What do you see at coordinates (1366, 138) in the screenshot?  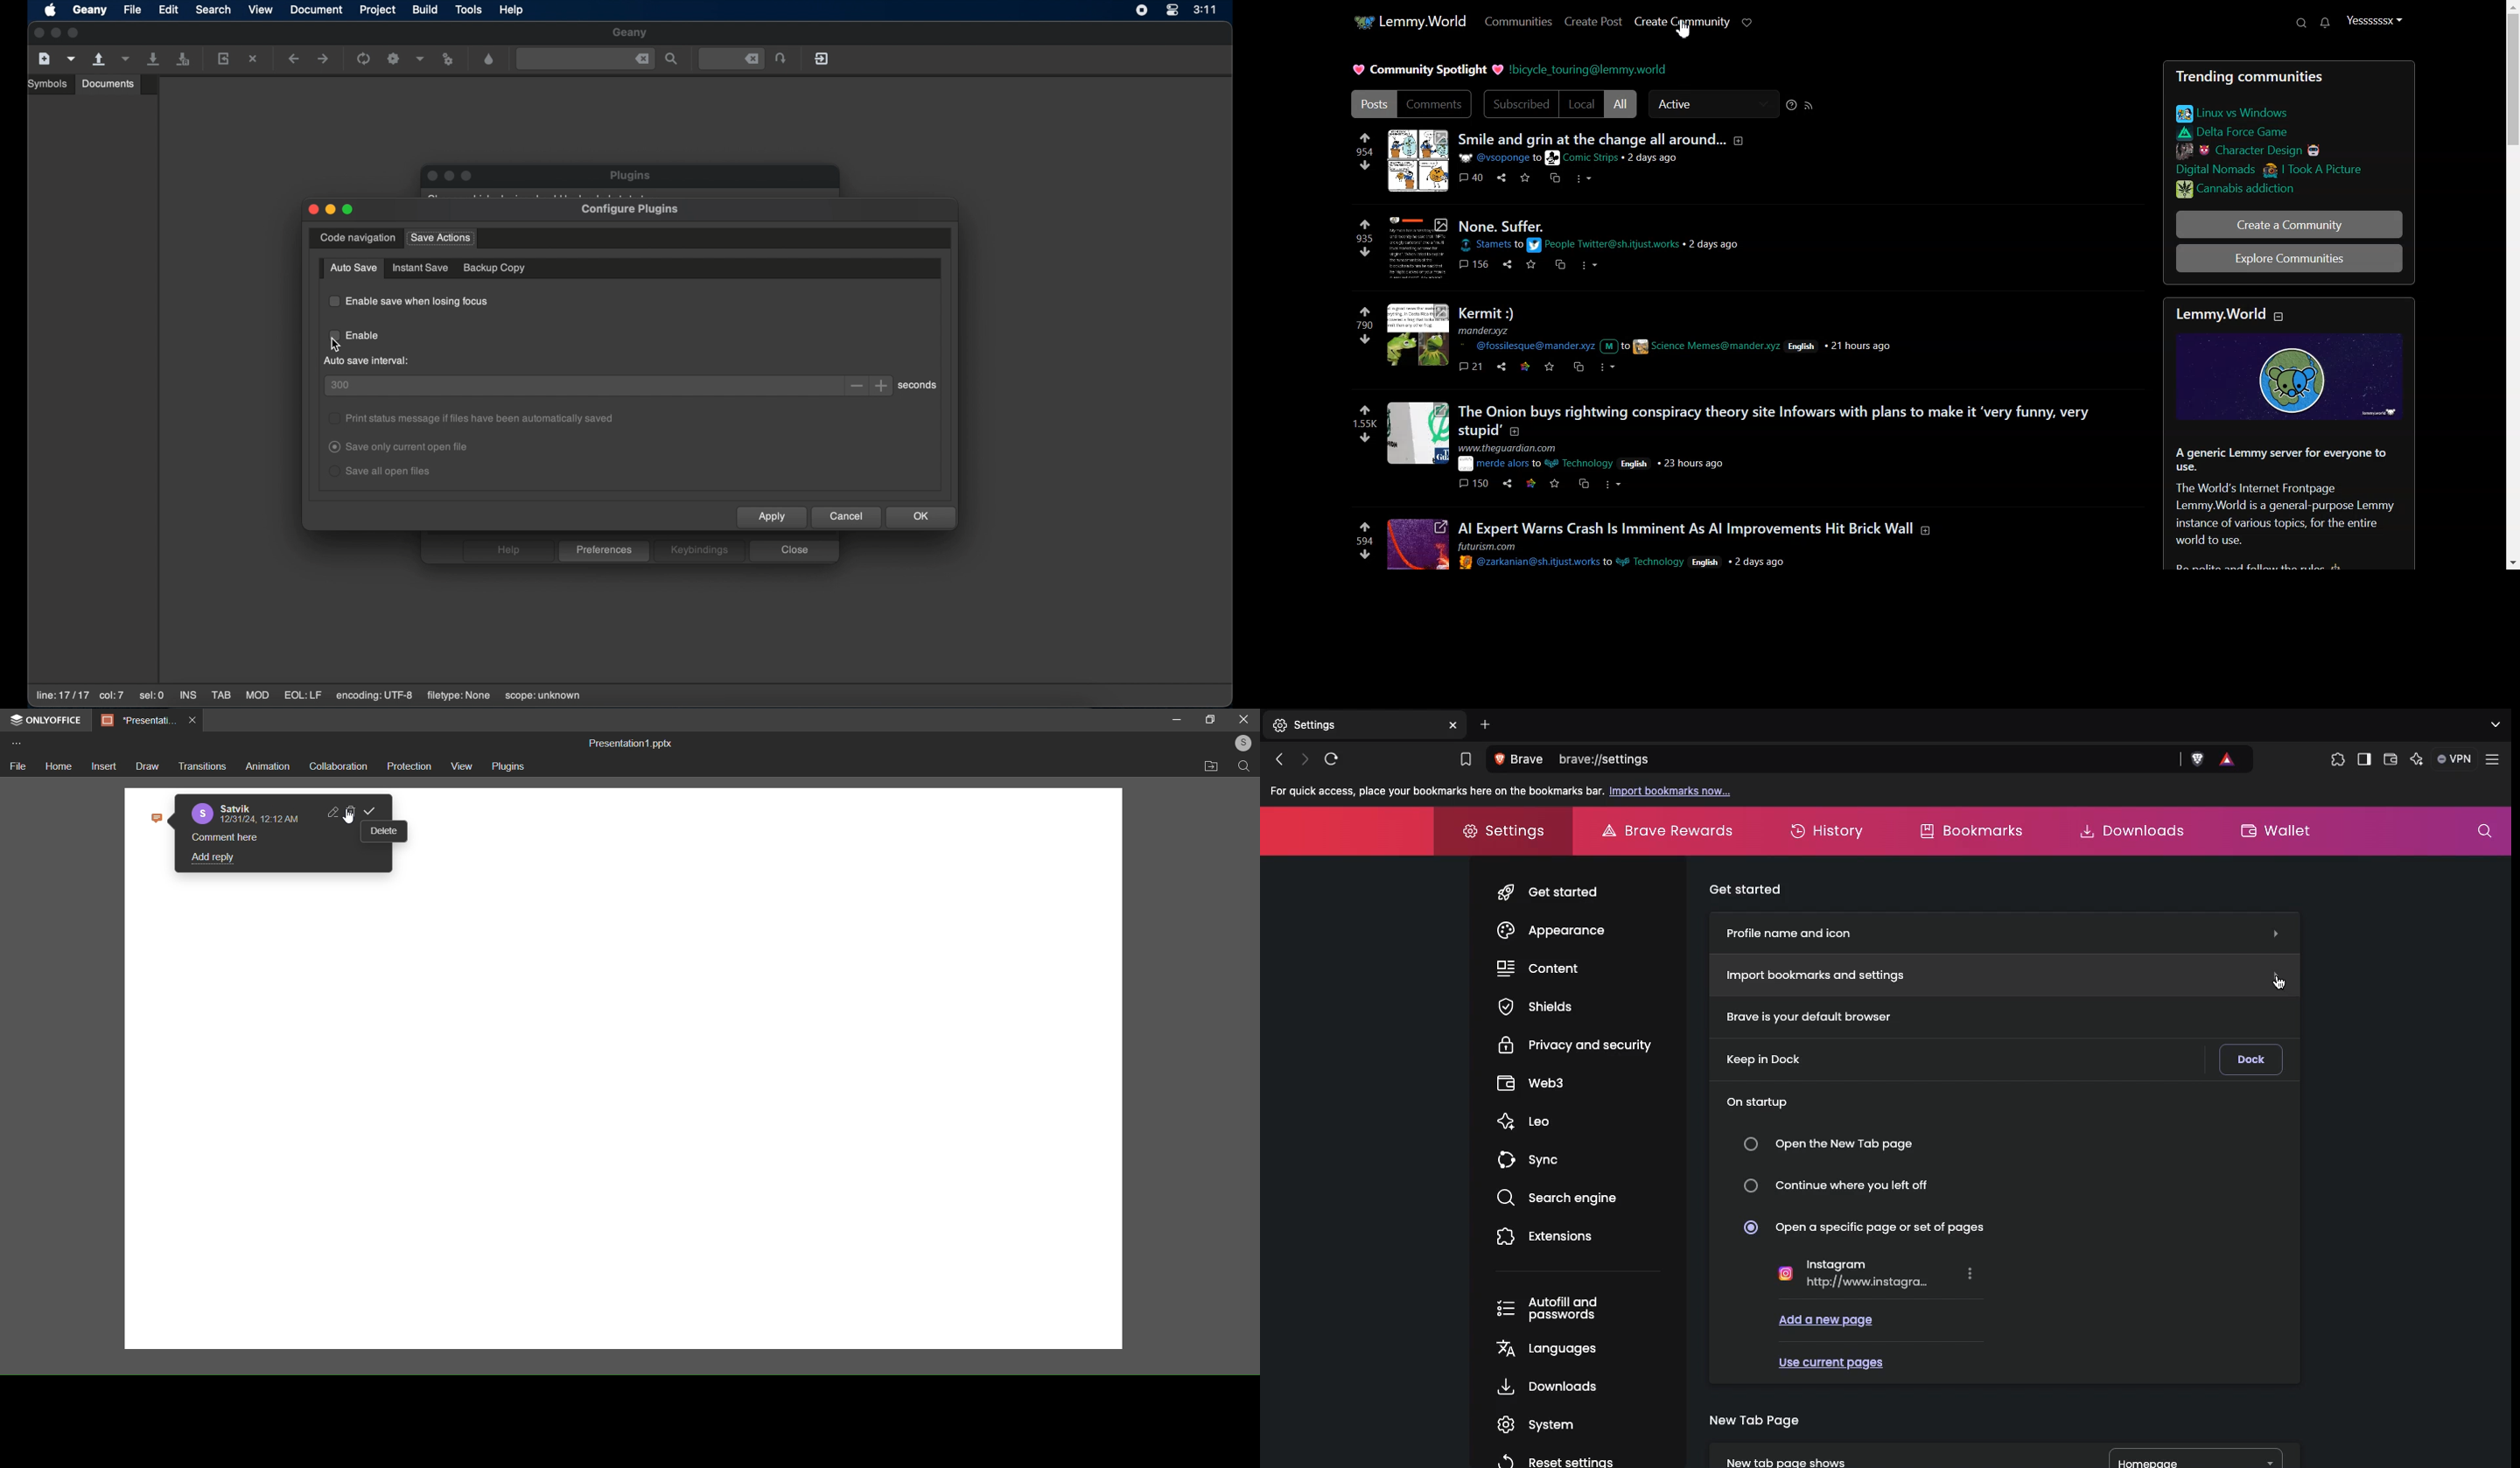 I see `upvote` at bounding box center [1366, 138].